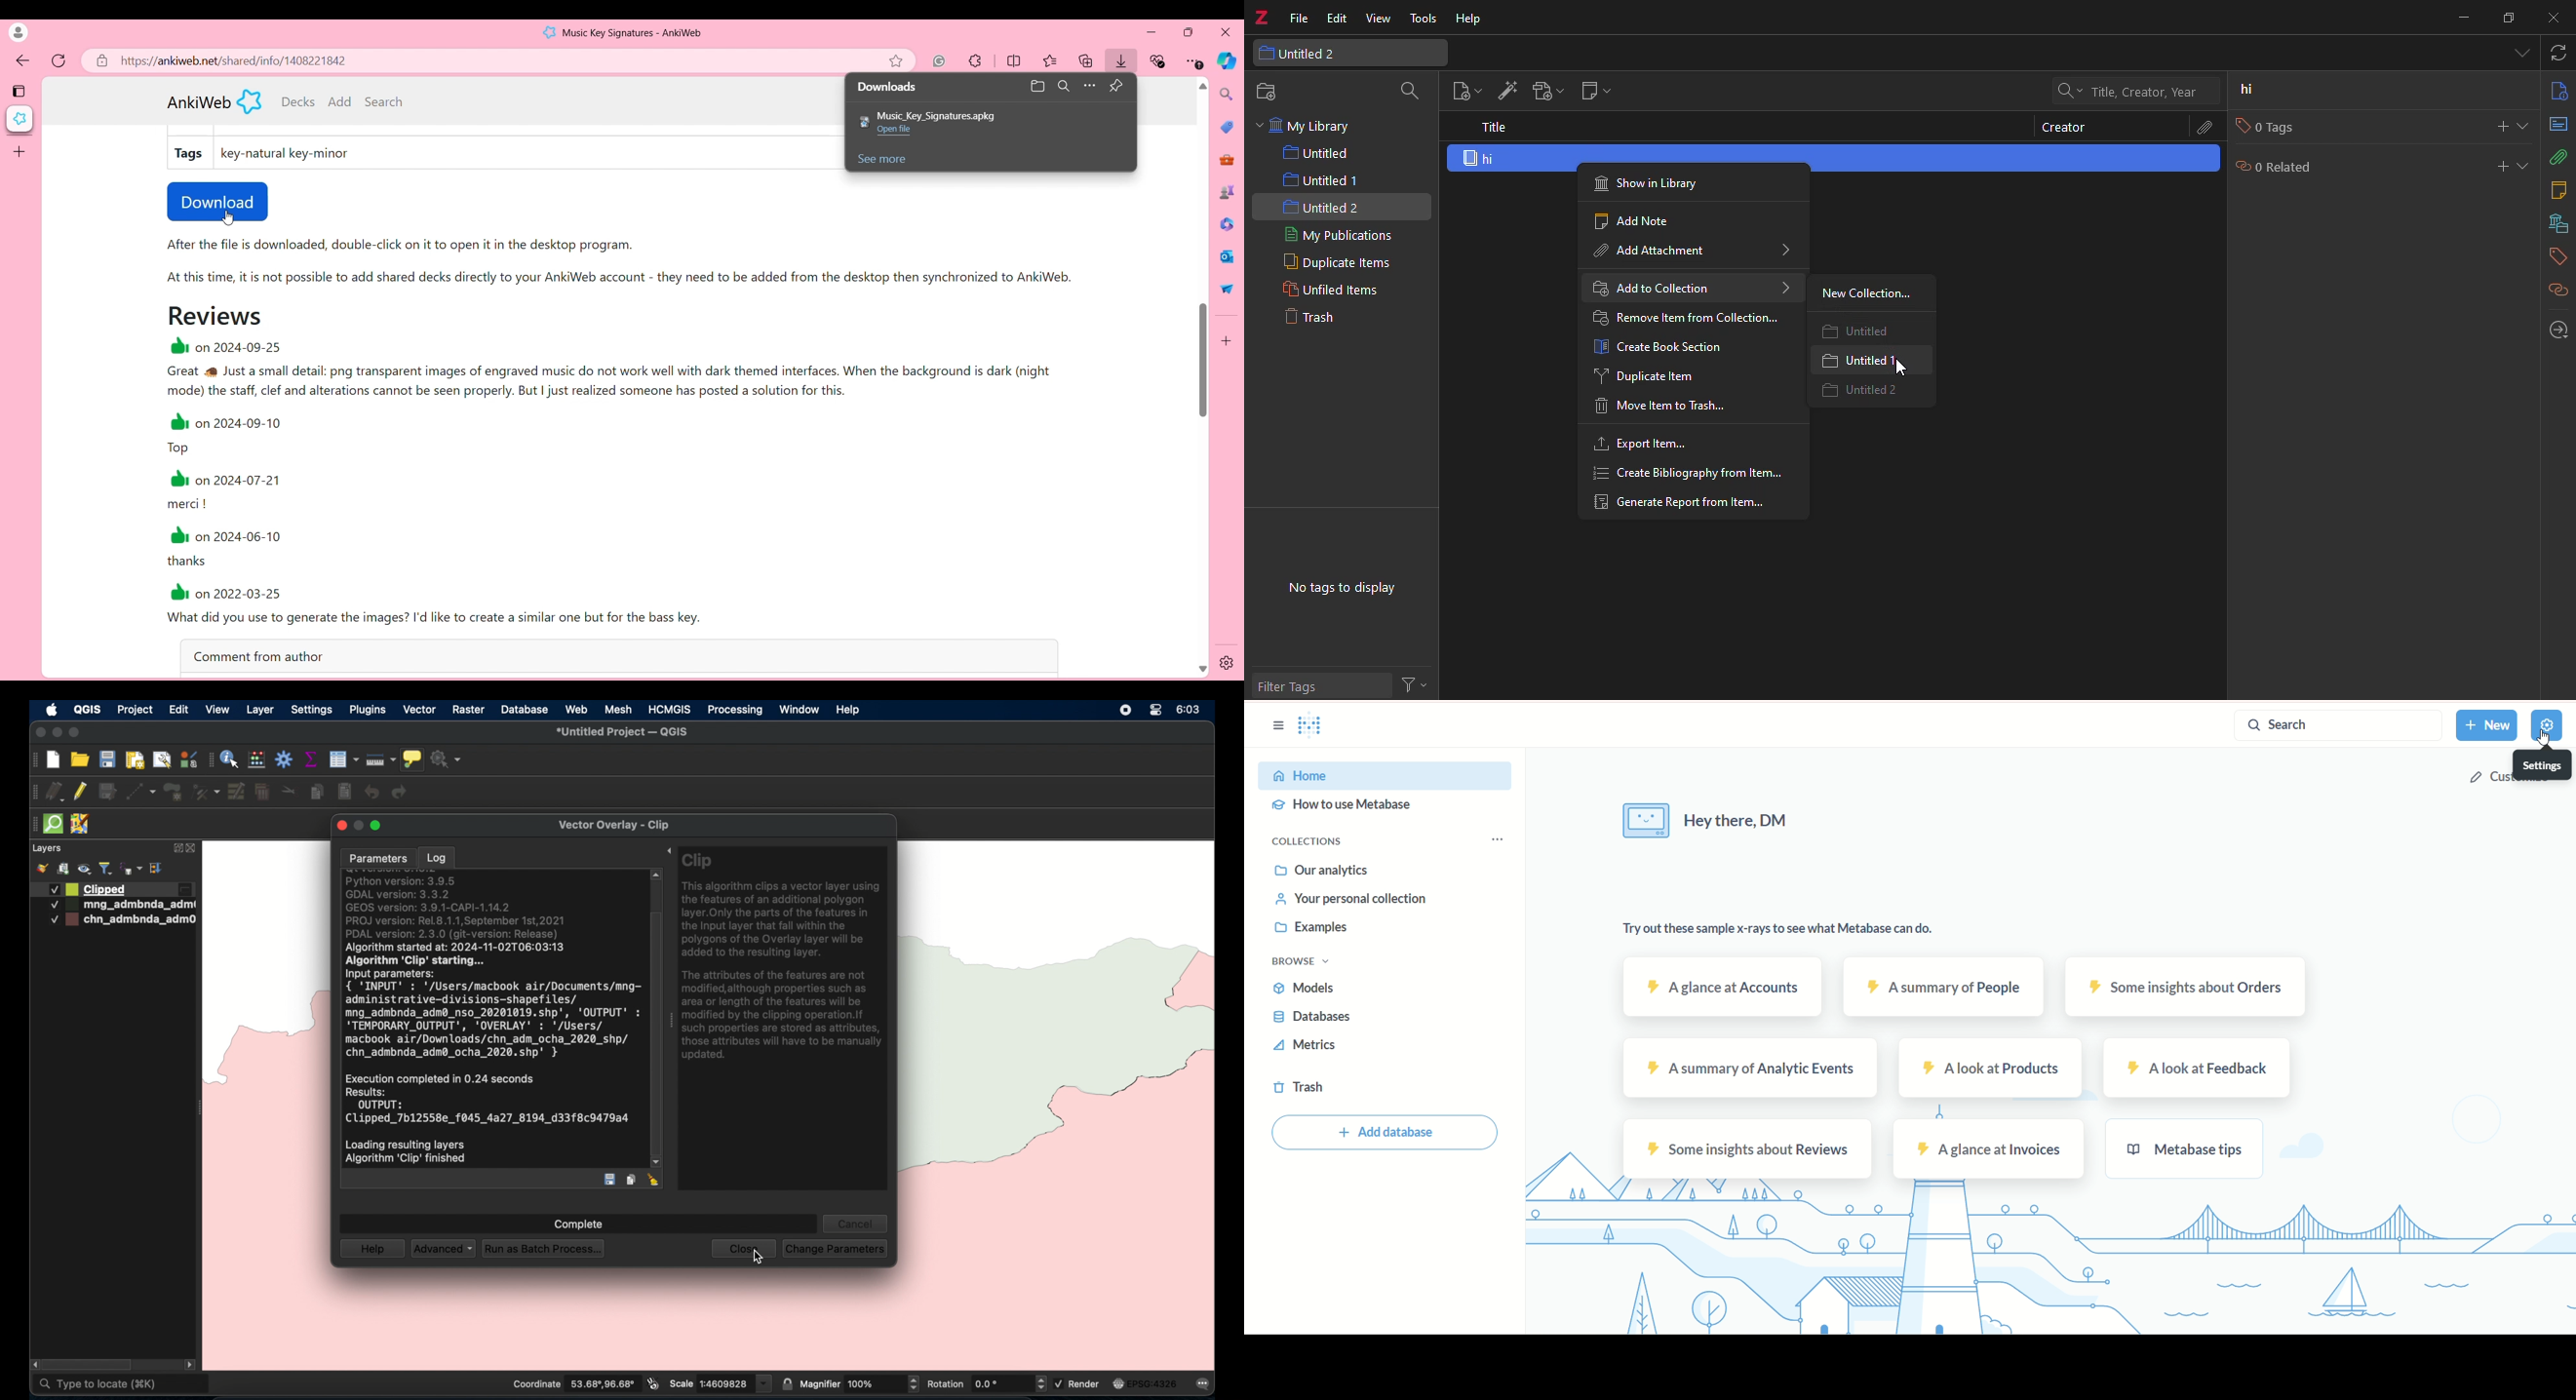 The width and height of the screenshot is (2576, 1400). Describe the element at coordinates (23, 62) in the screenshot. I see `Click to go back` at that location.